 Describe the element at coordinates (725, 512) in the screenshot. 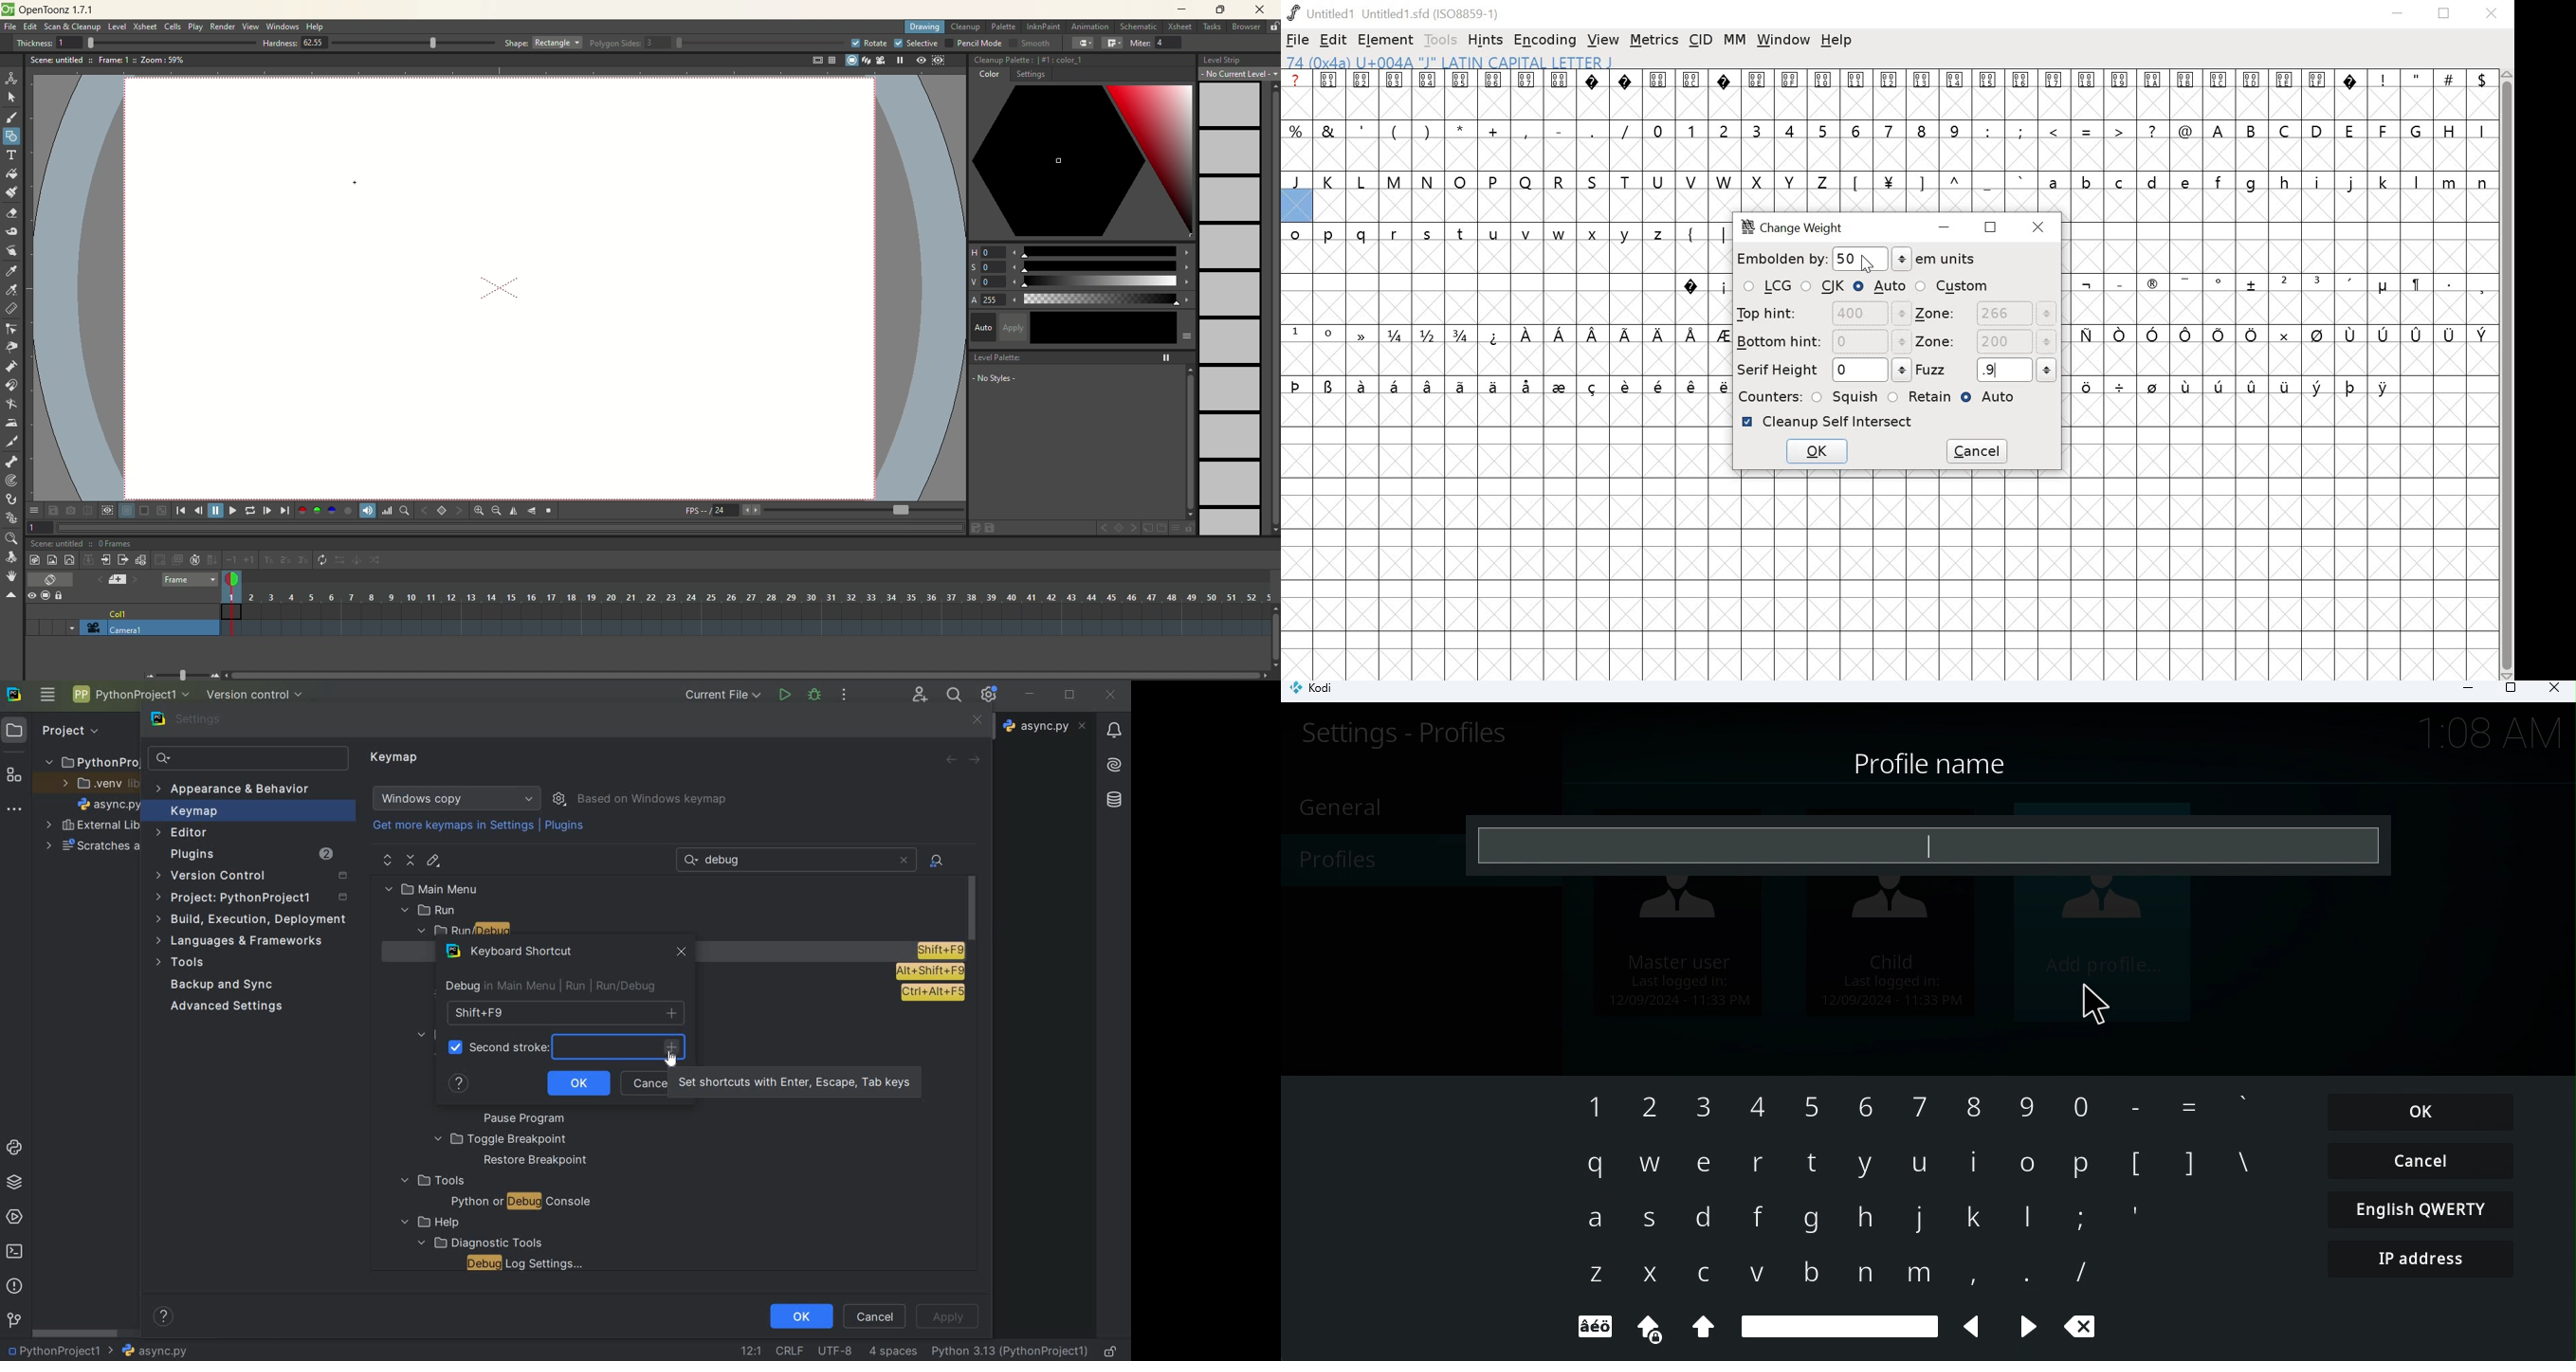

I see `playback frame rate` at that location.